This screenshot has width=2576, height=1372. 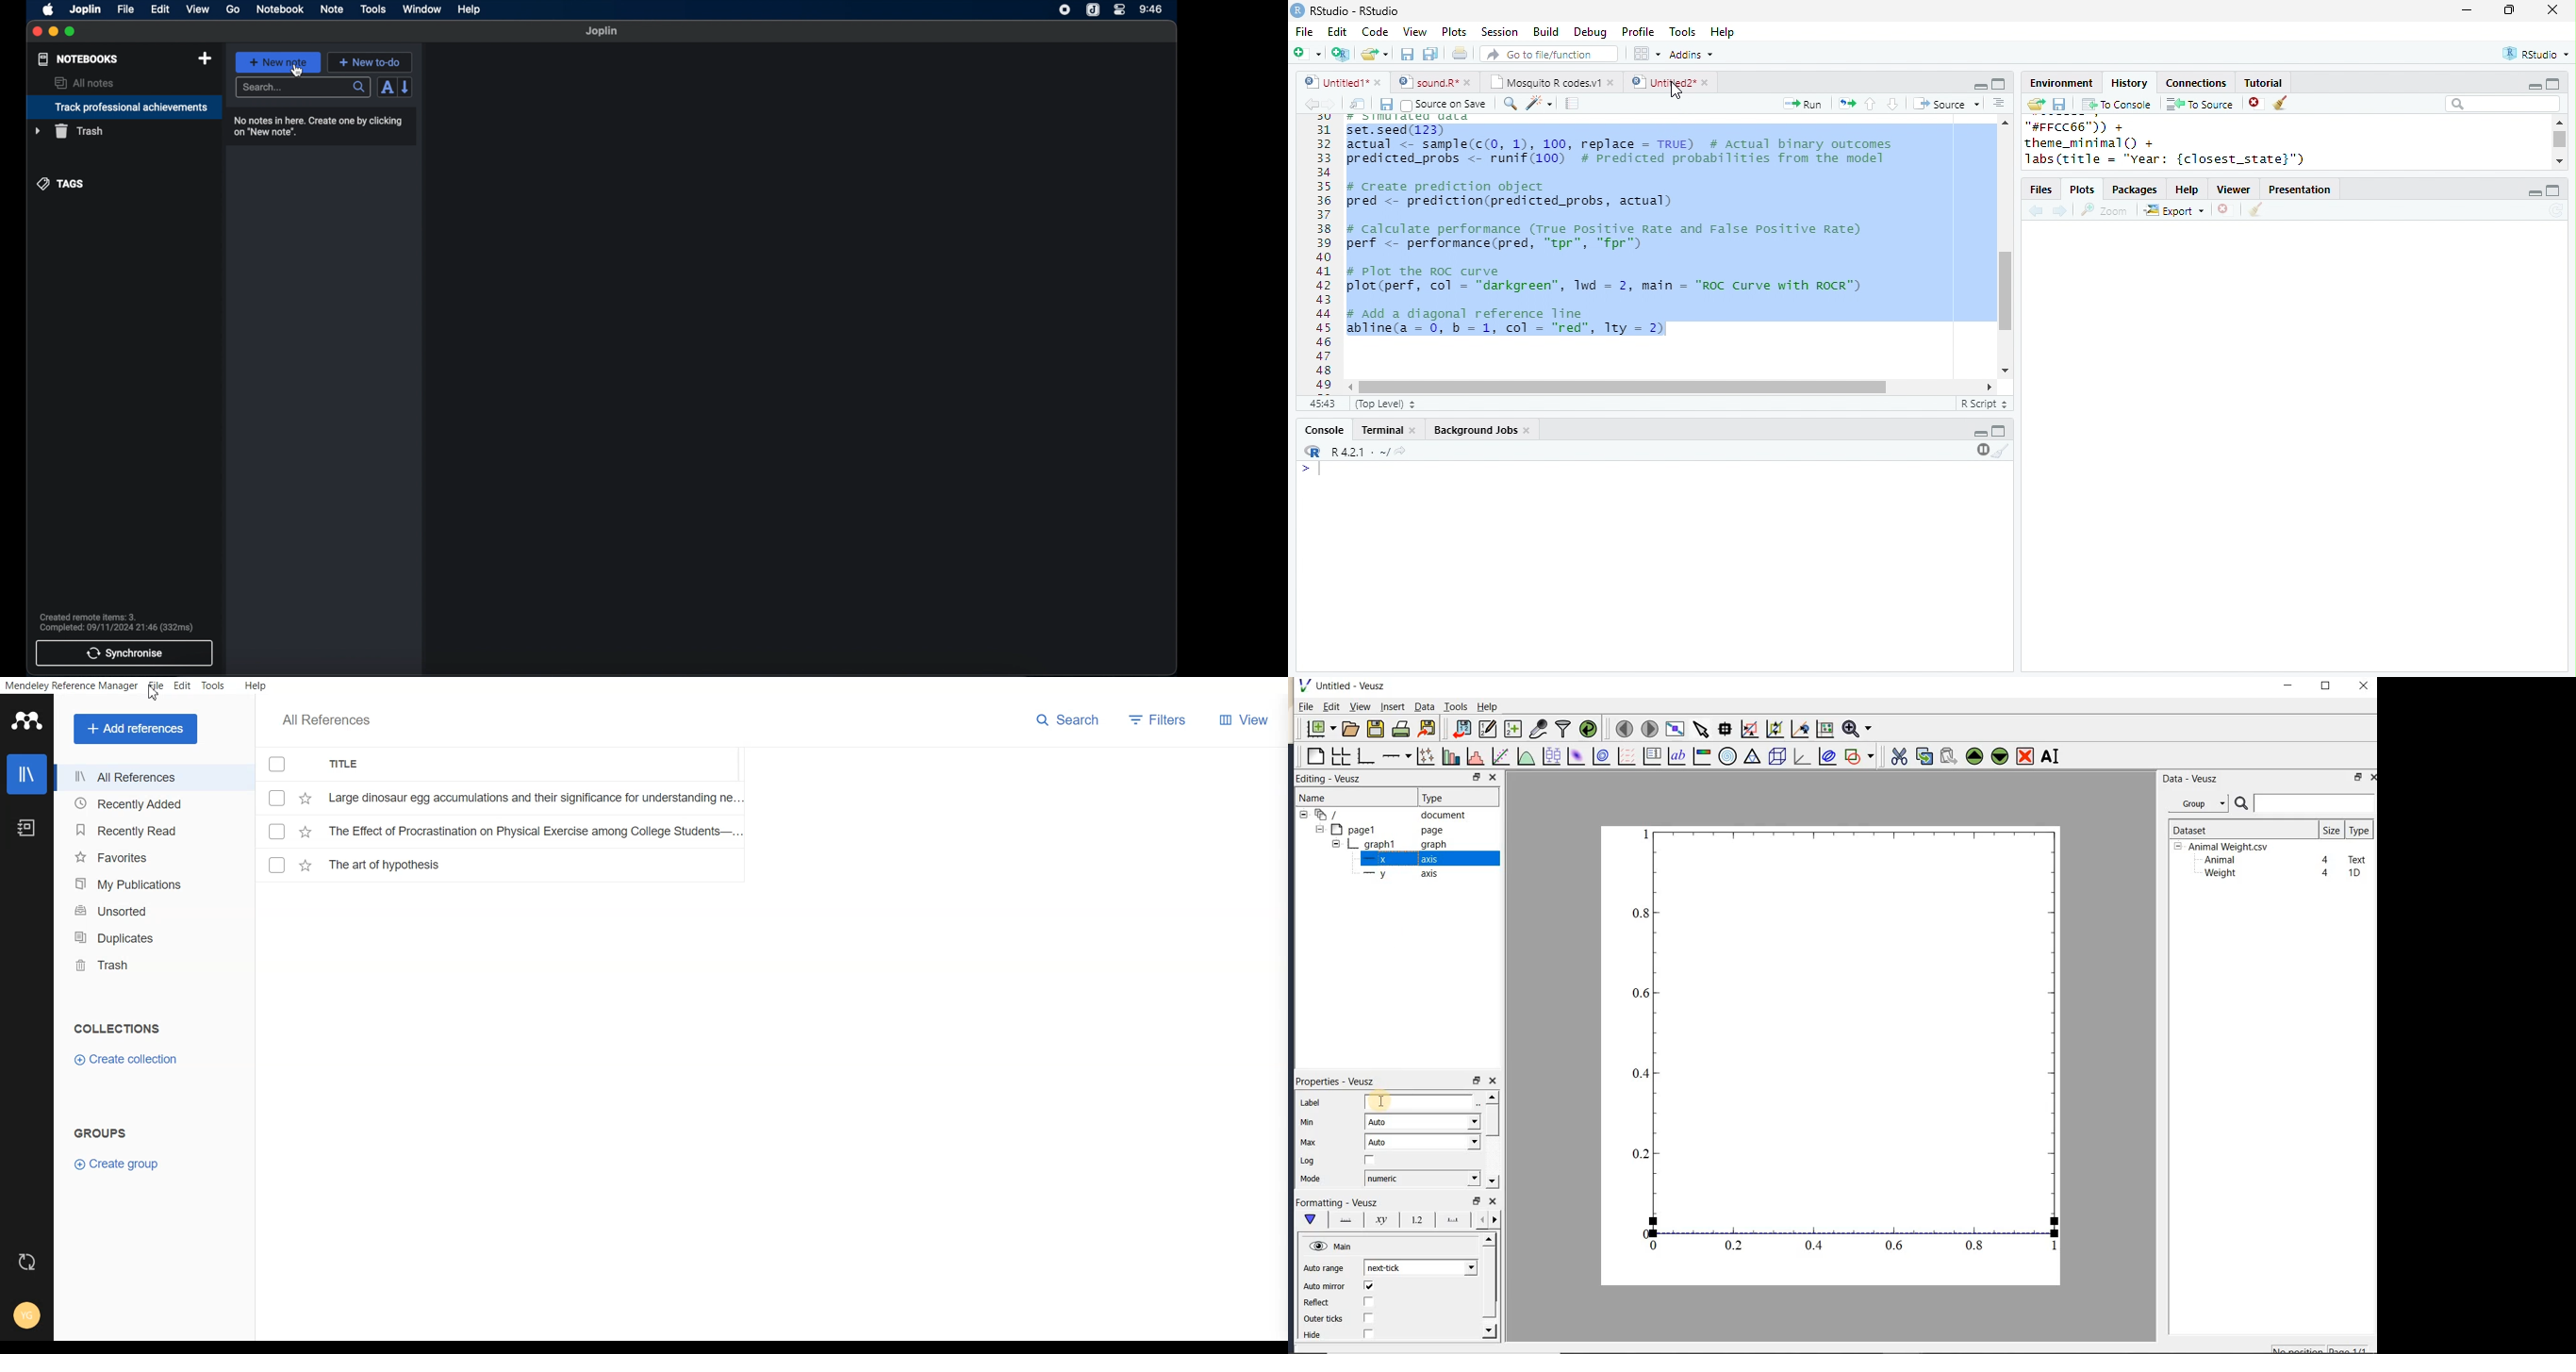 I want to click on graph, so click(x=1847, y=1043).